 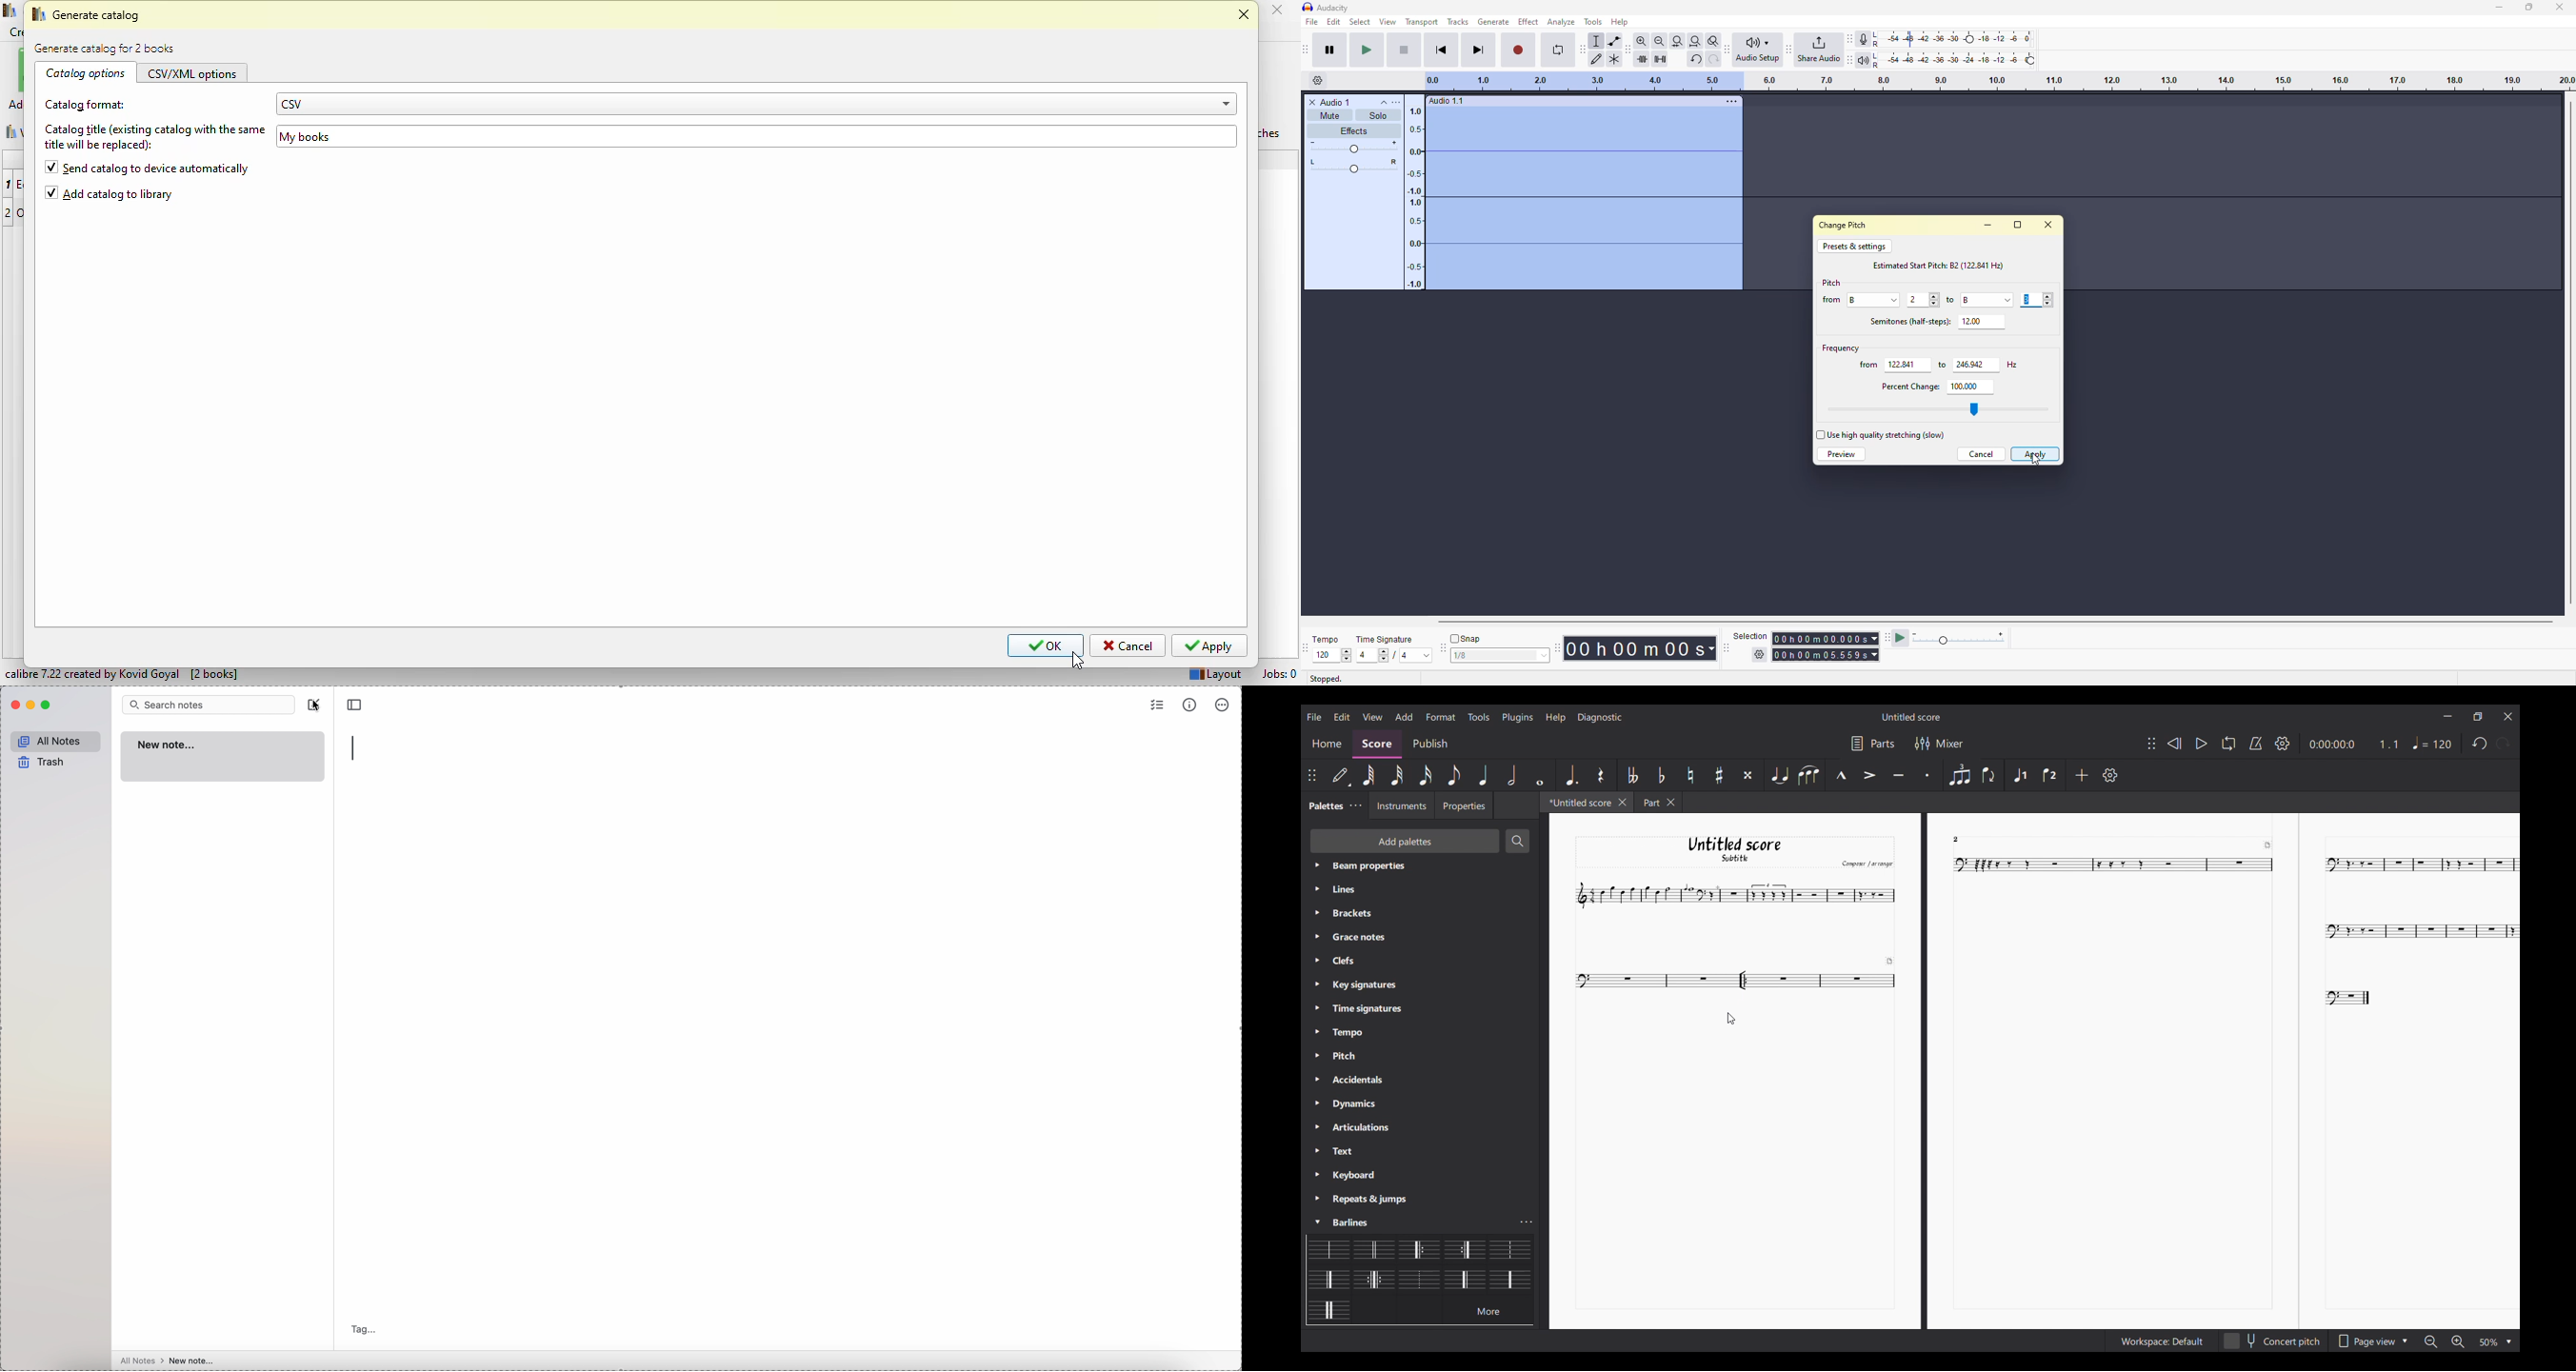 What do you see at coordinates (86, 14) in the screenshot?
I see `generate catalog` at bounding box center [86, 14].